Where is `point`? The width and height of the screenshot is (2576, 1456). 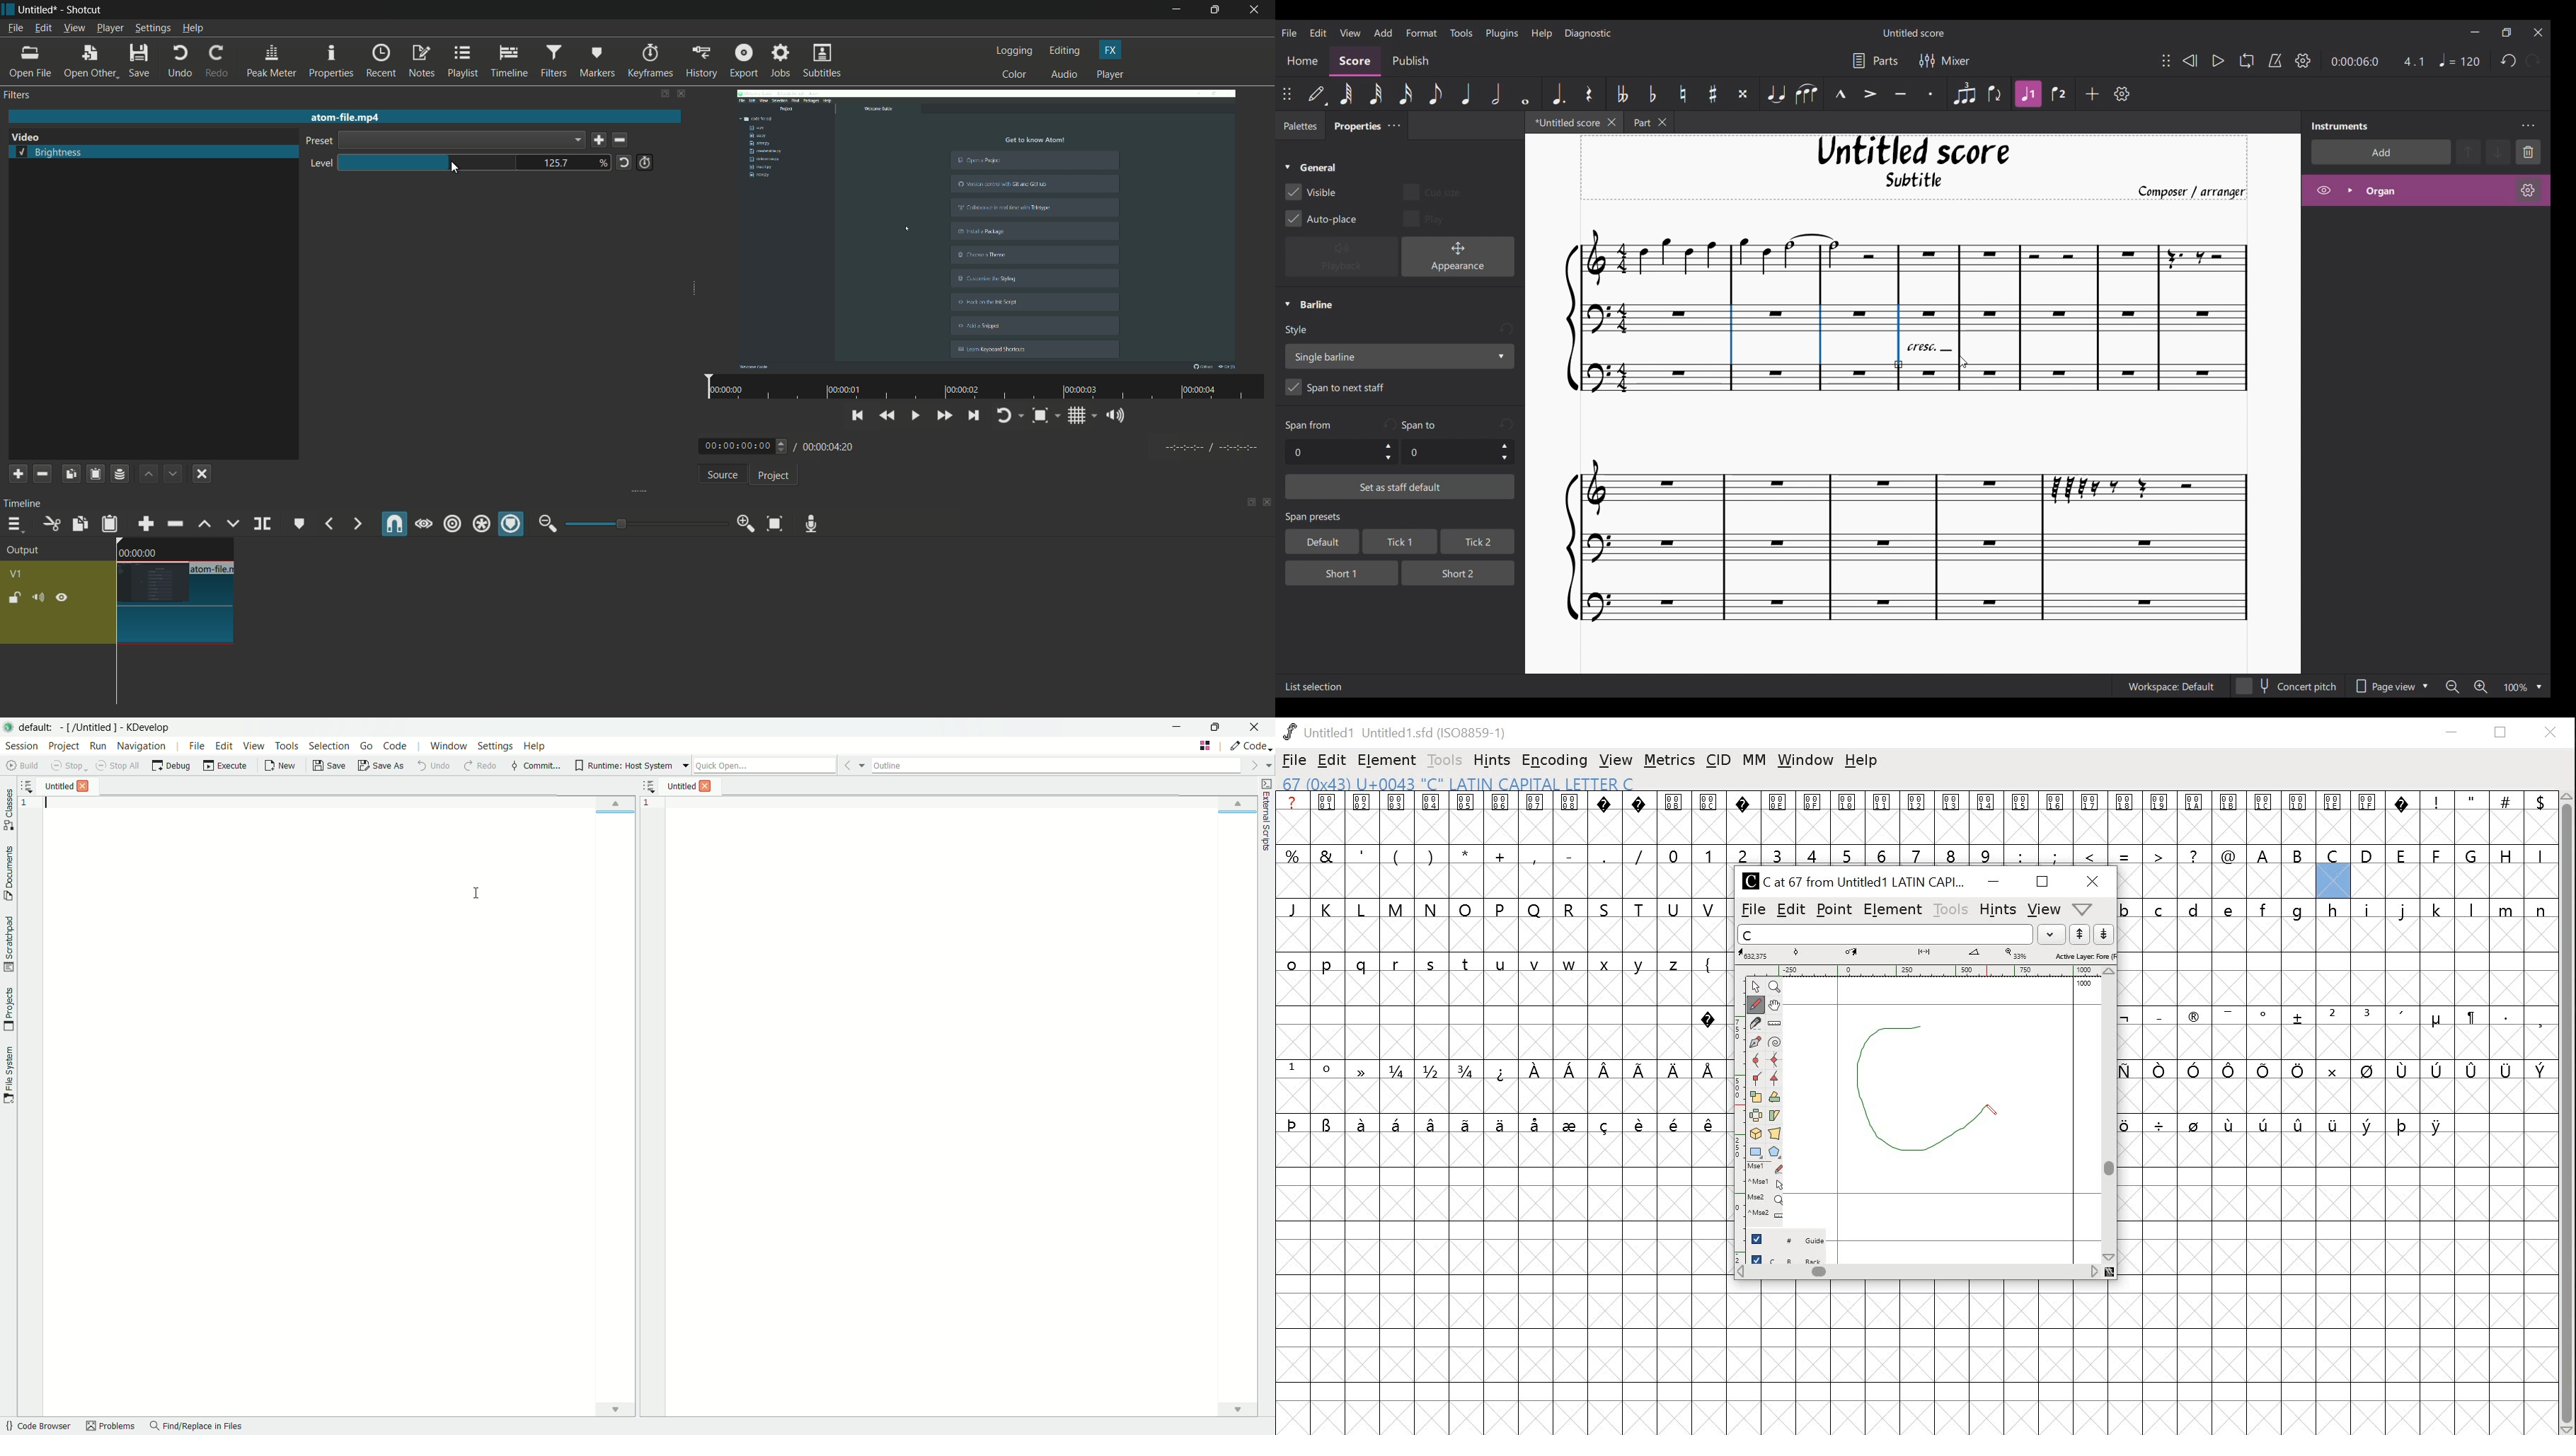
point is located at coordinates (1758, 986).